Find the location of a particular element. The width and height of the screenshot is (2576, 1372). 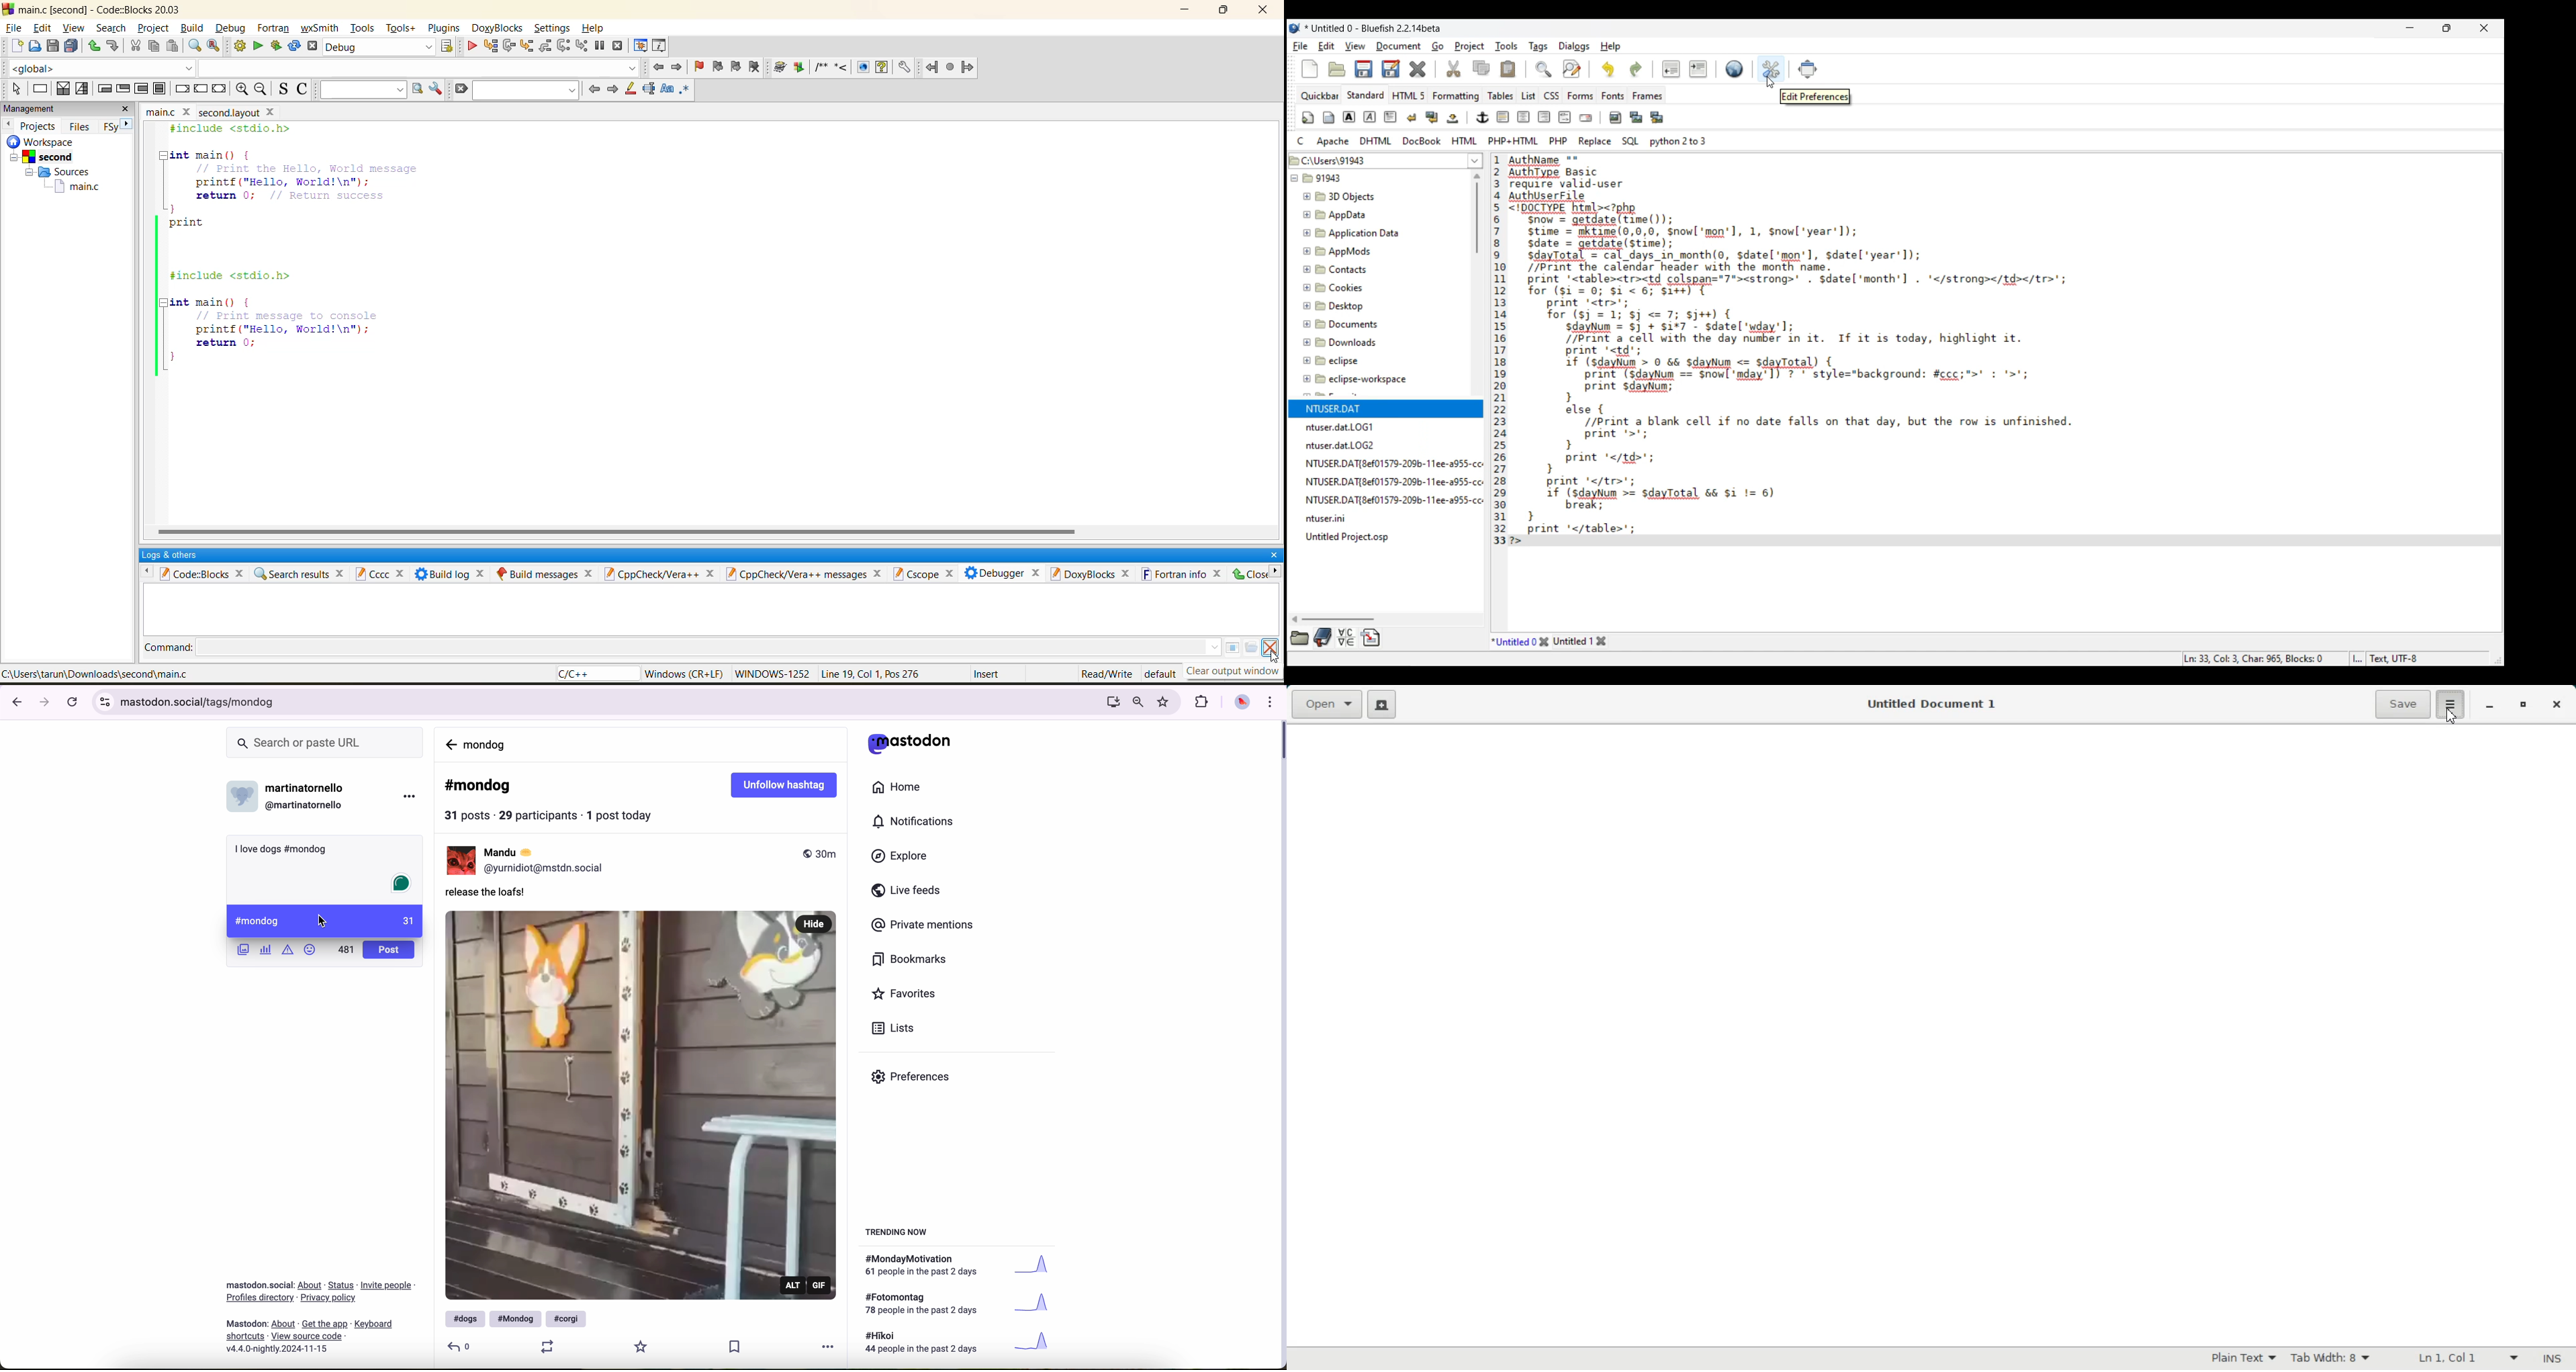

user name is located at coordinates (517, 852).